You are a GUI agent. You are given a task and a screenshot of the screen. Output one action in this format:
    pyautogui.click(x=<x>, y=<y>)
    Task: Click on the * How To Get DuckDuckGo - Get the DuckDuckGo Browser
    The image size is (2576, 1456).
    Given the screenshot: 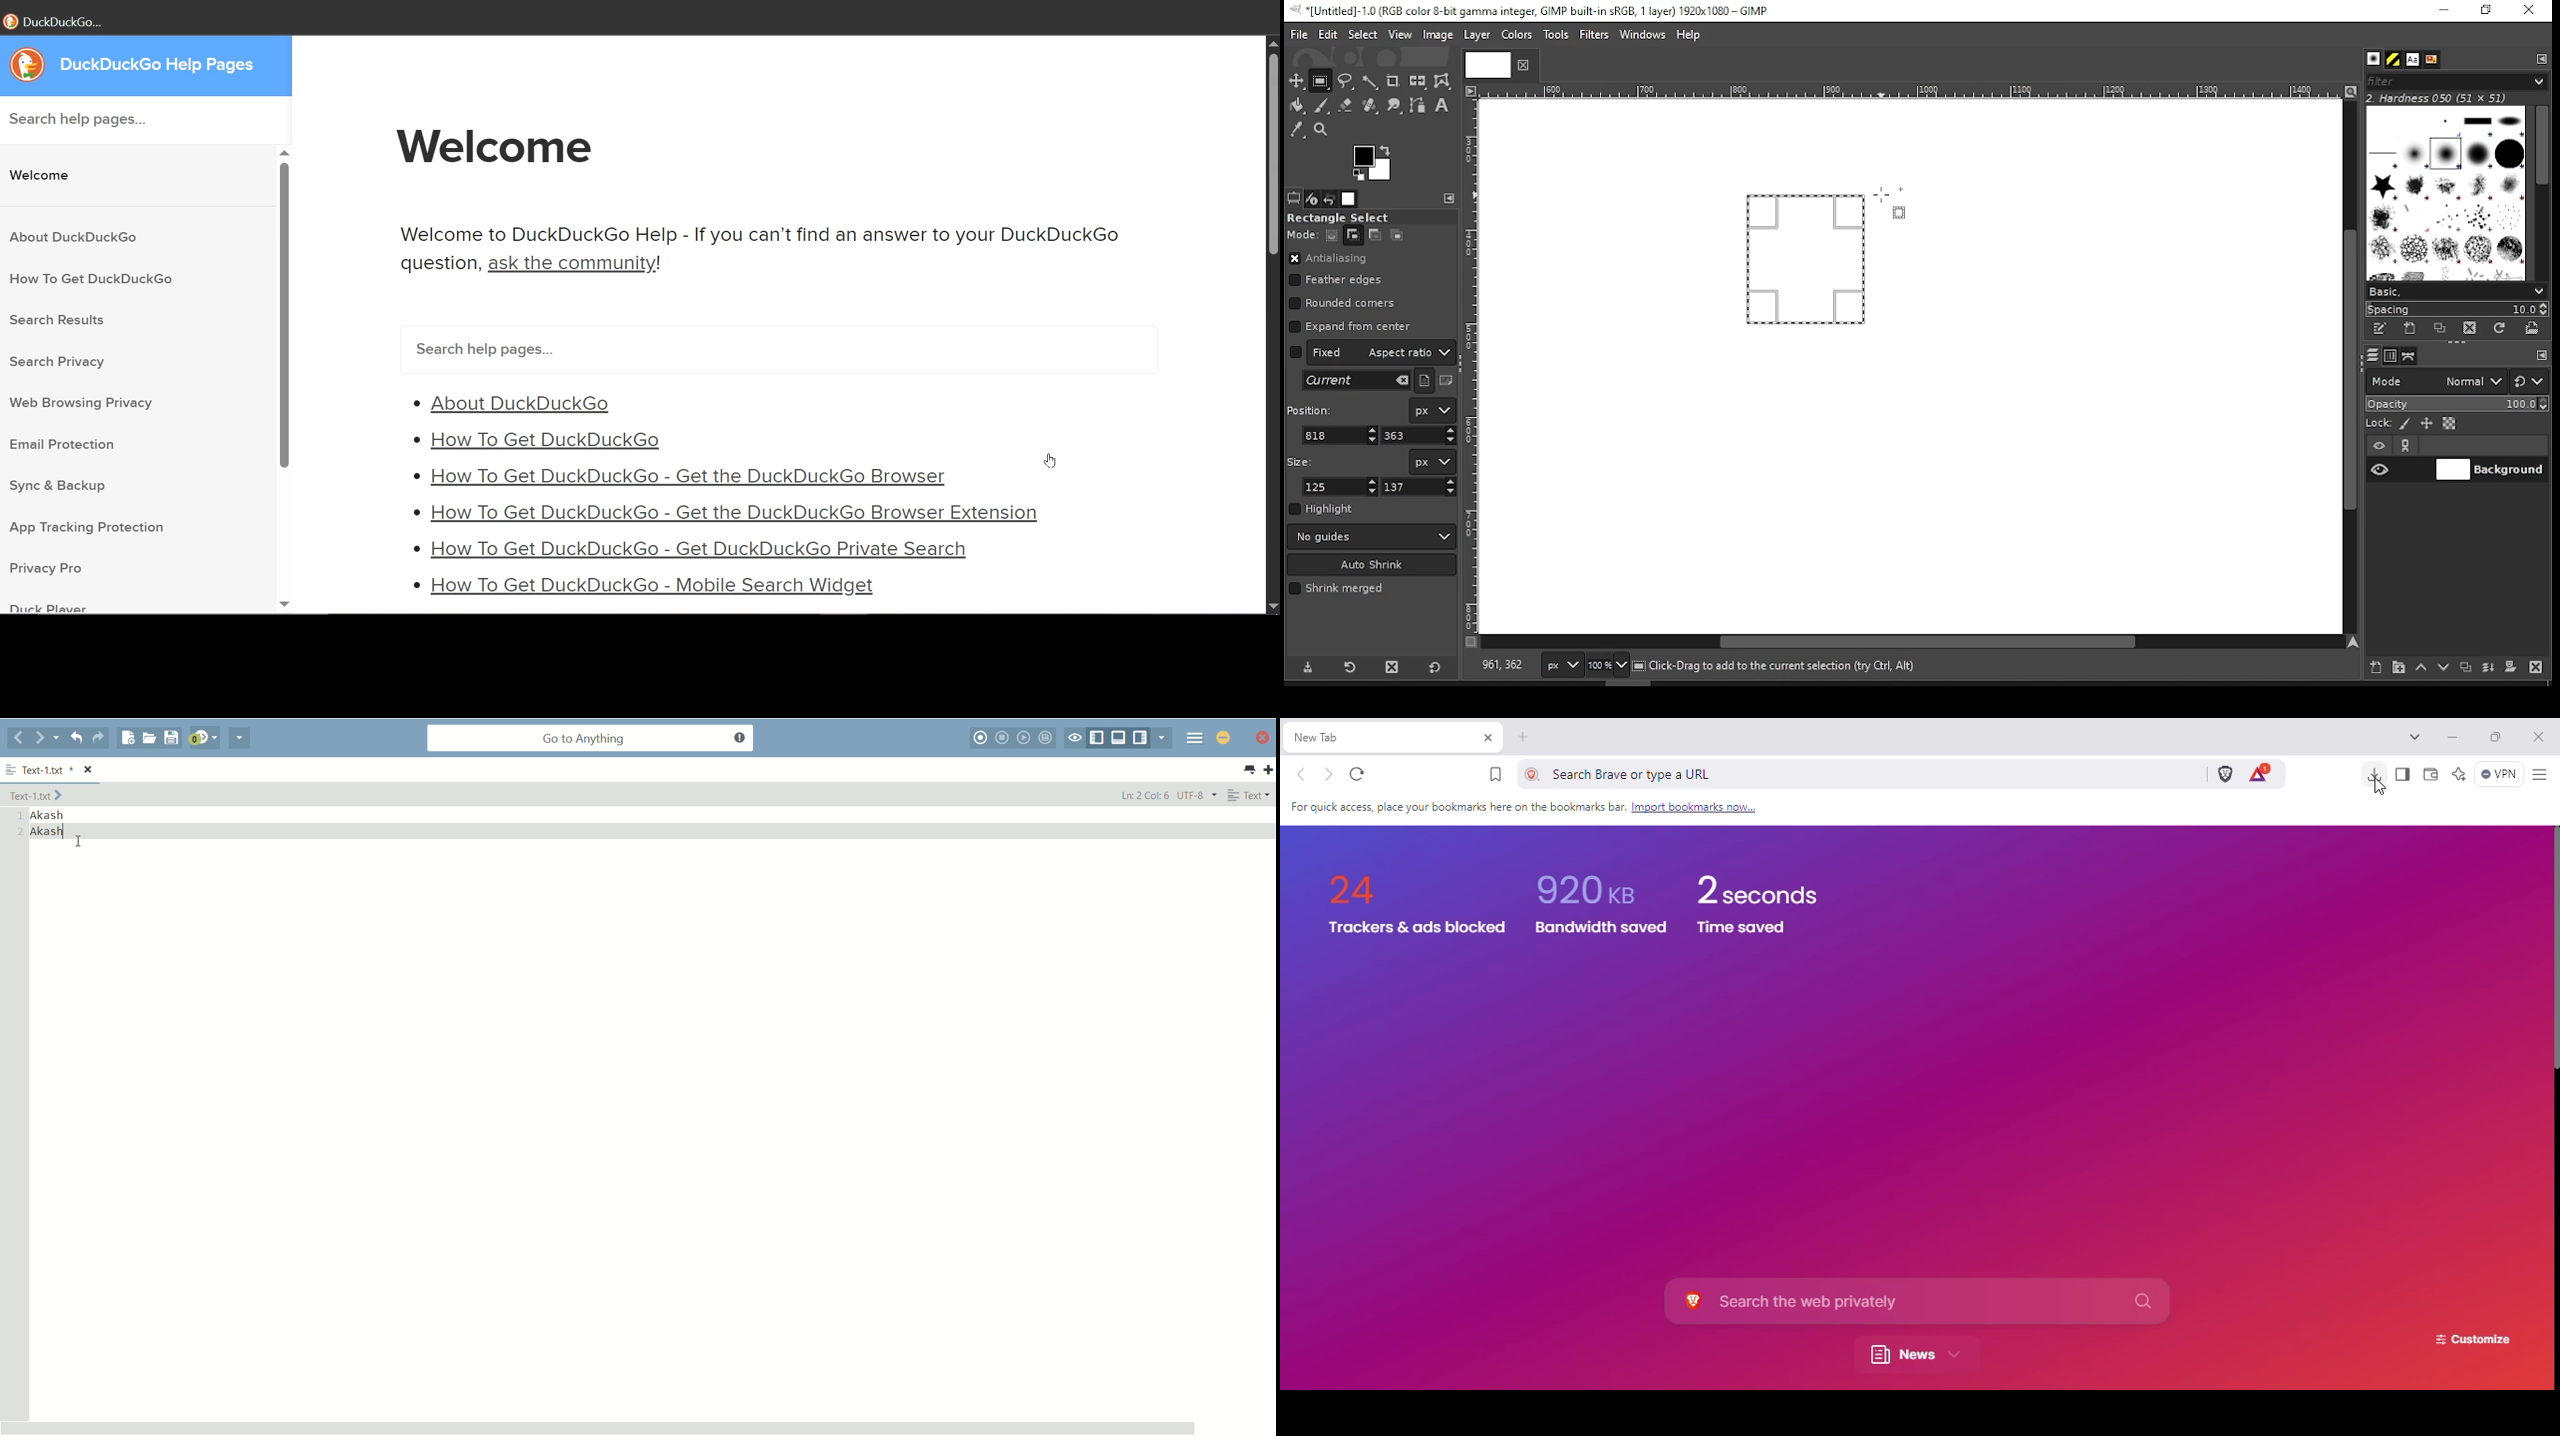 What is the action you would take?
    pyautogui.click(x=678, y=478)
    